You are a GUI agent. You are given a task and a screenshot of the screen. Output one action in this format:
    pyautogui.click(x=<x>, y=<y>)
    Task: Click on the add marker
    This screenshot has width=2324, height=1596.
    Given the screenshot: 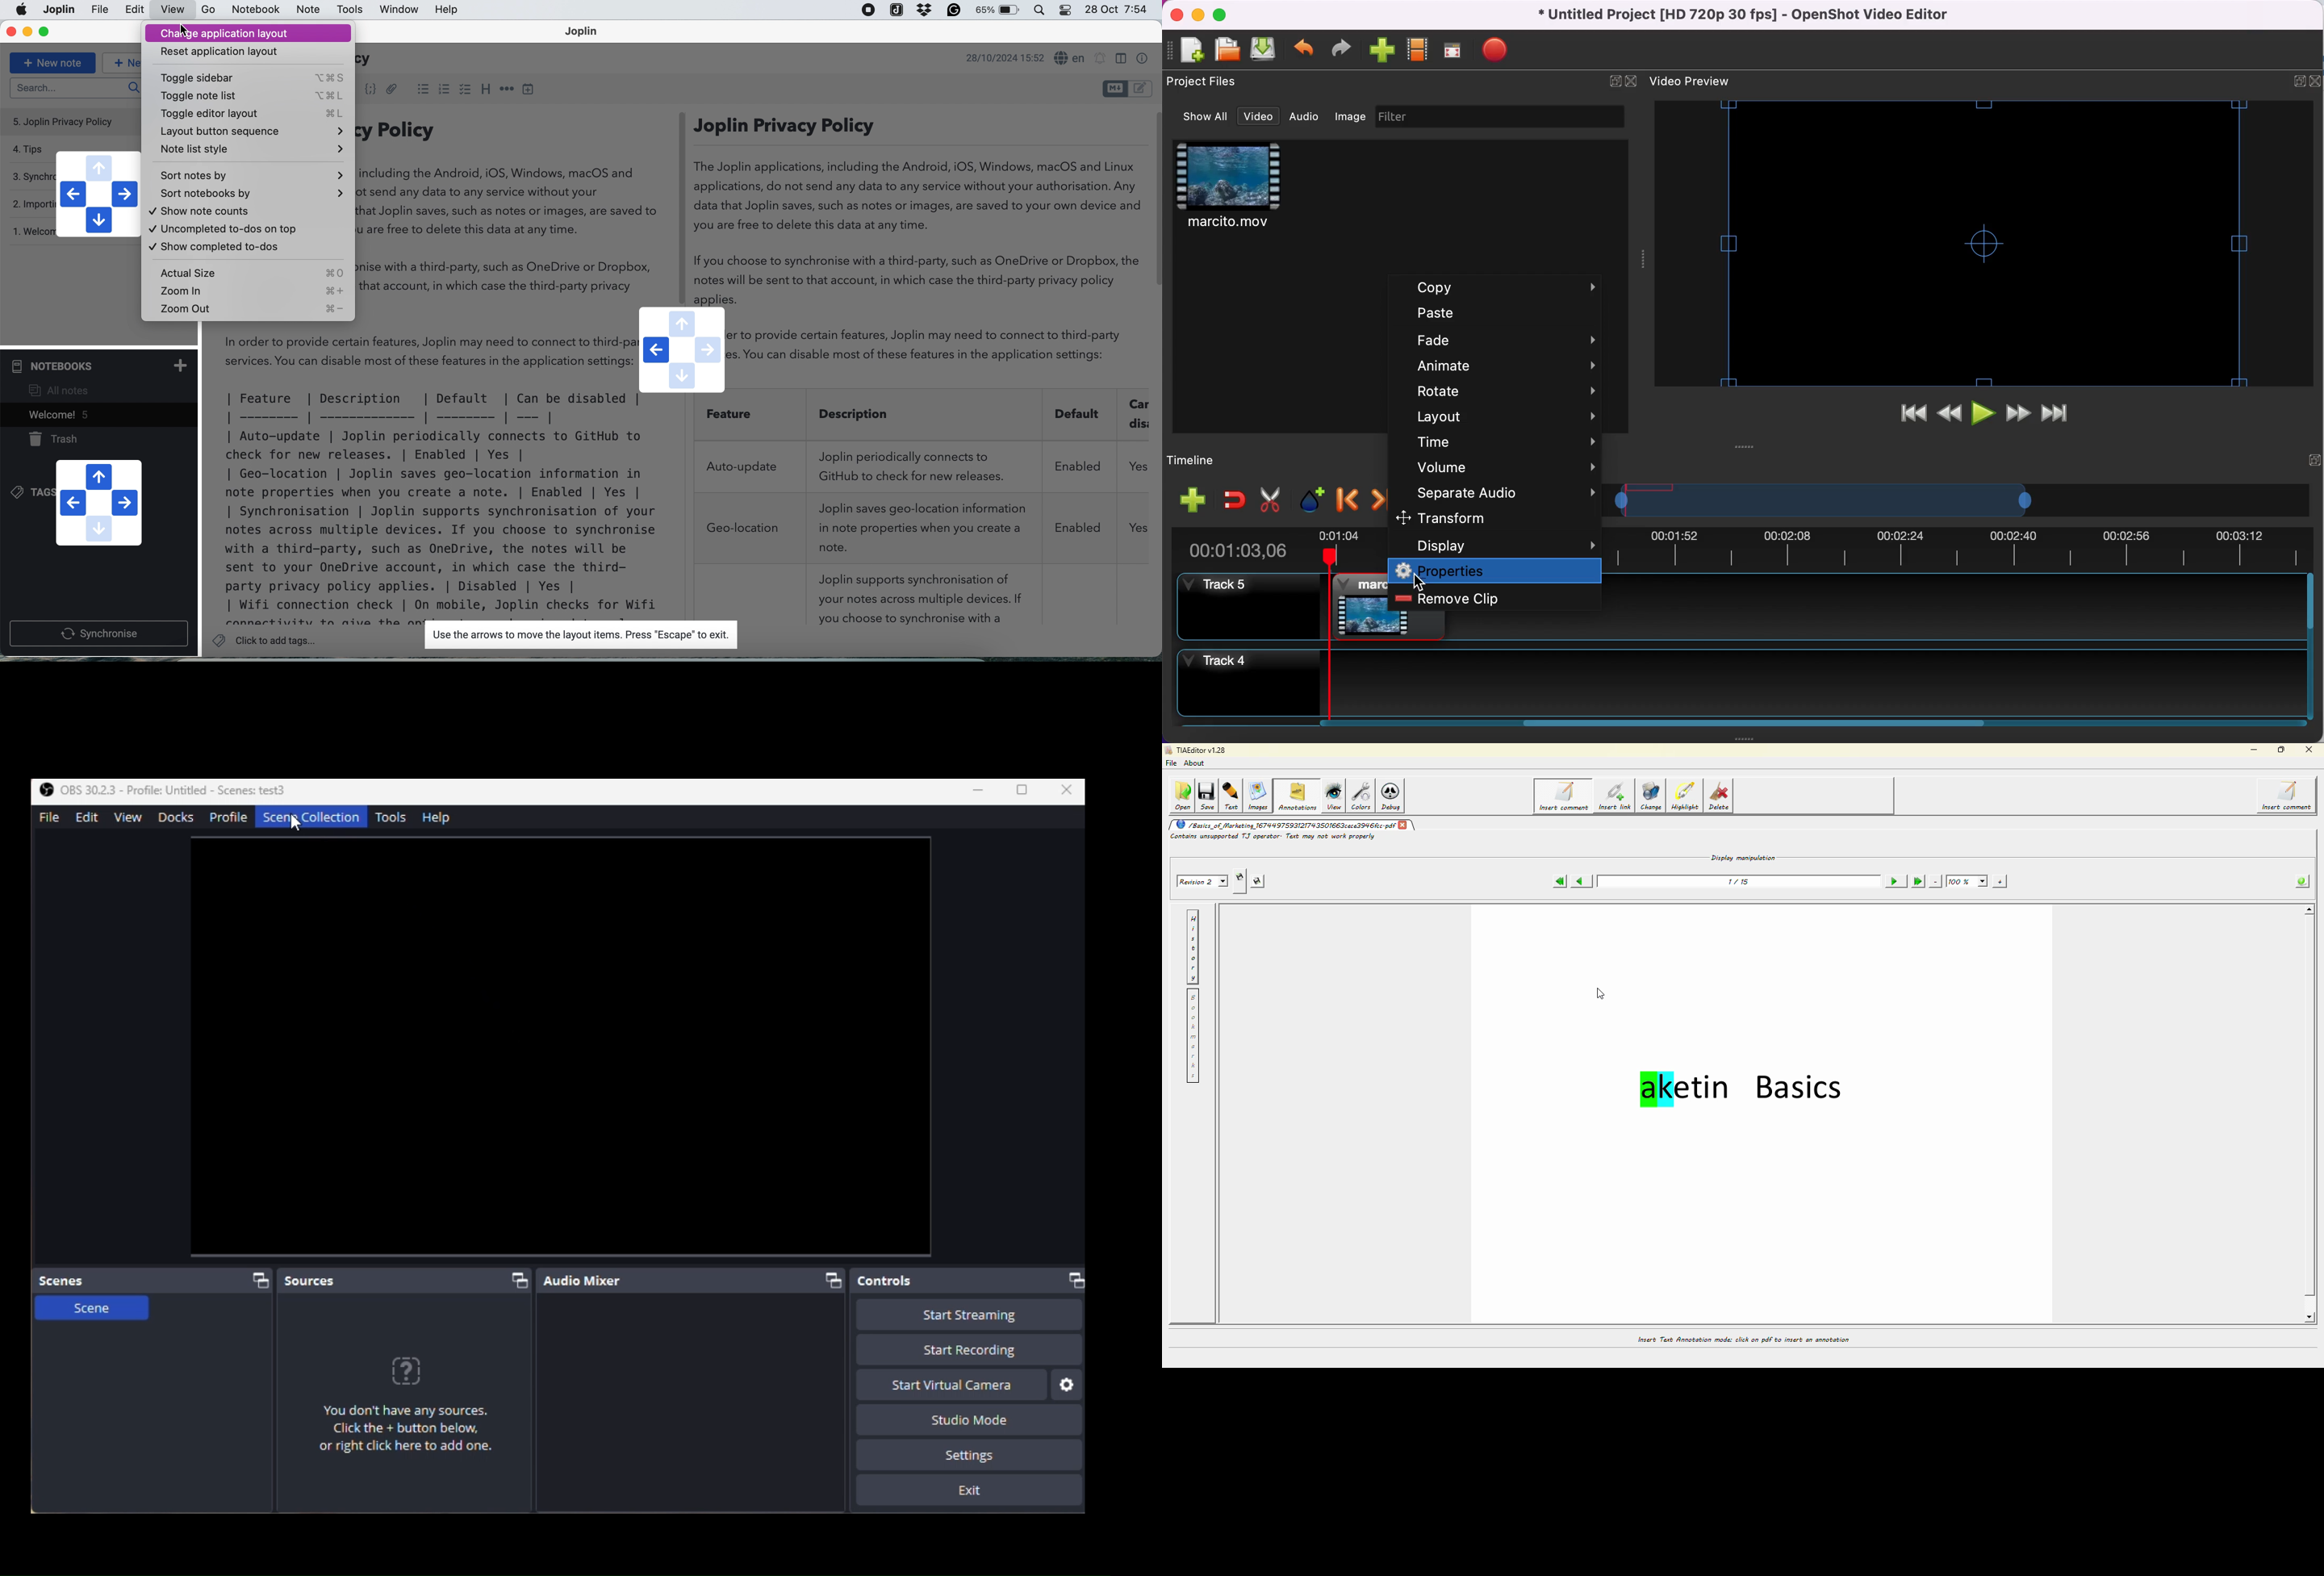 What is the action you would take?
    pyautogui.click(x=1309, y=498)
    